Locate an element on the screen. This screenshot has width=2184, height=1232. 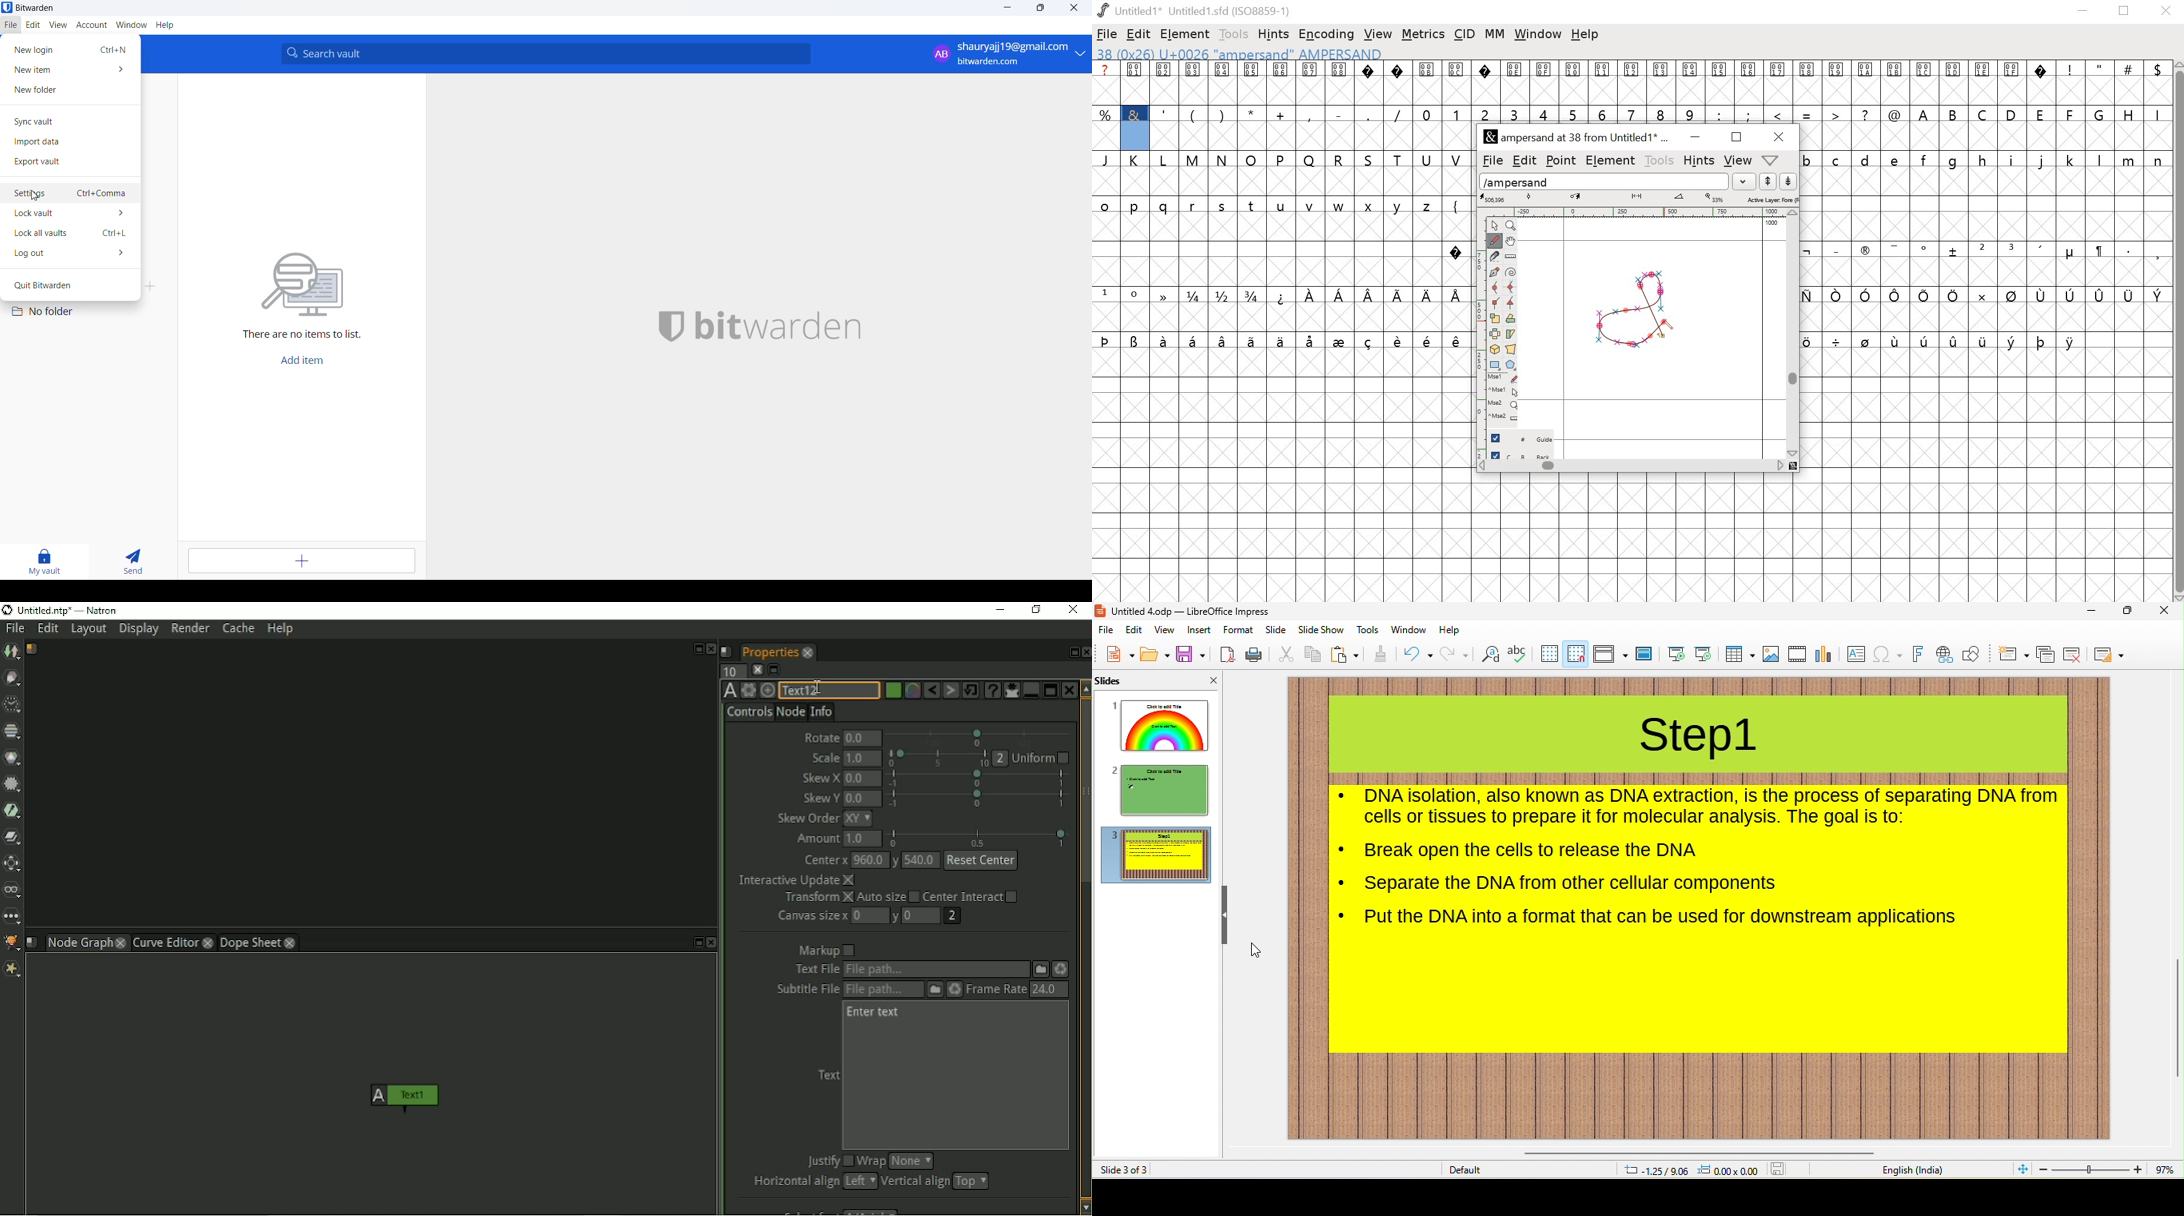
9 is located at coordinates (1689, 114).